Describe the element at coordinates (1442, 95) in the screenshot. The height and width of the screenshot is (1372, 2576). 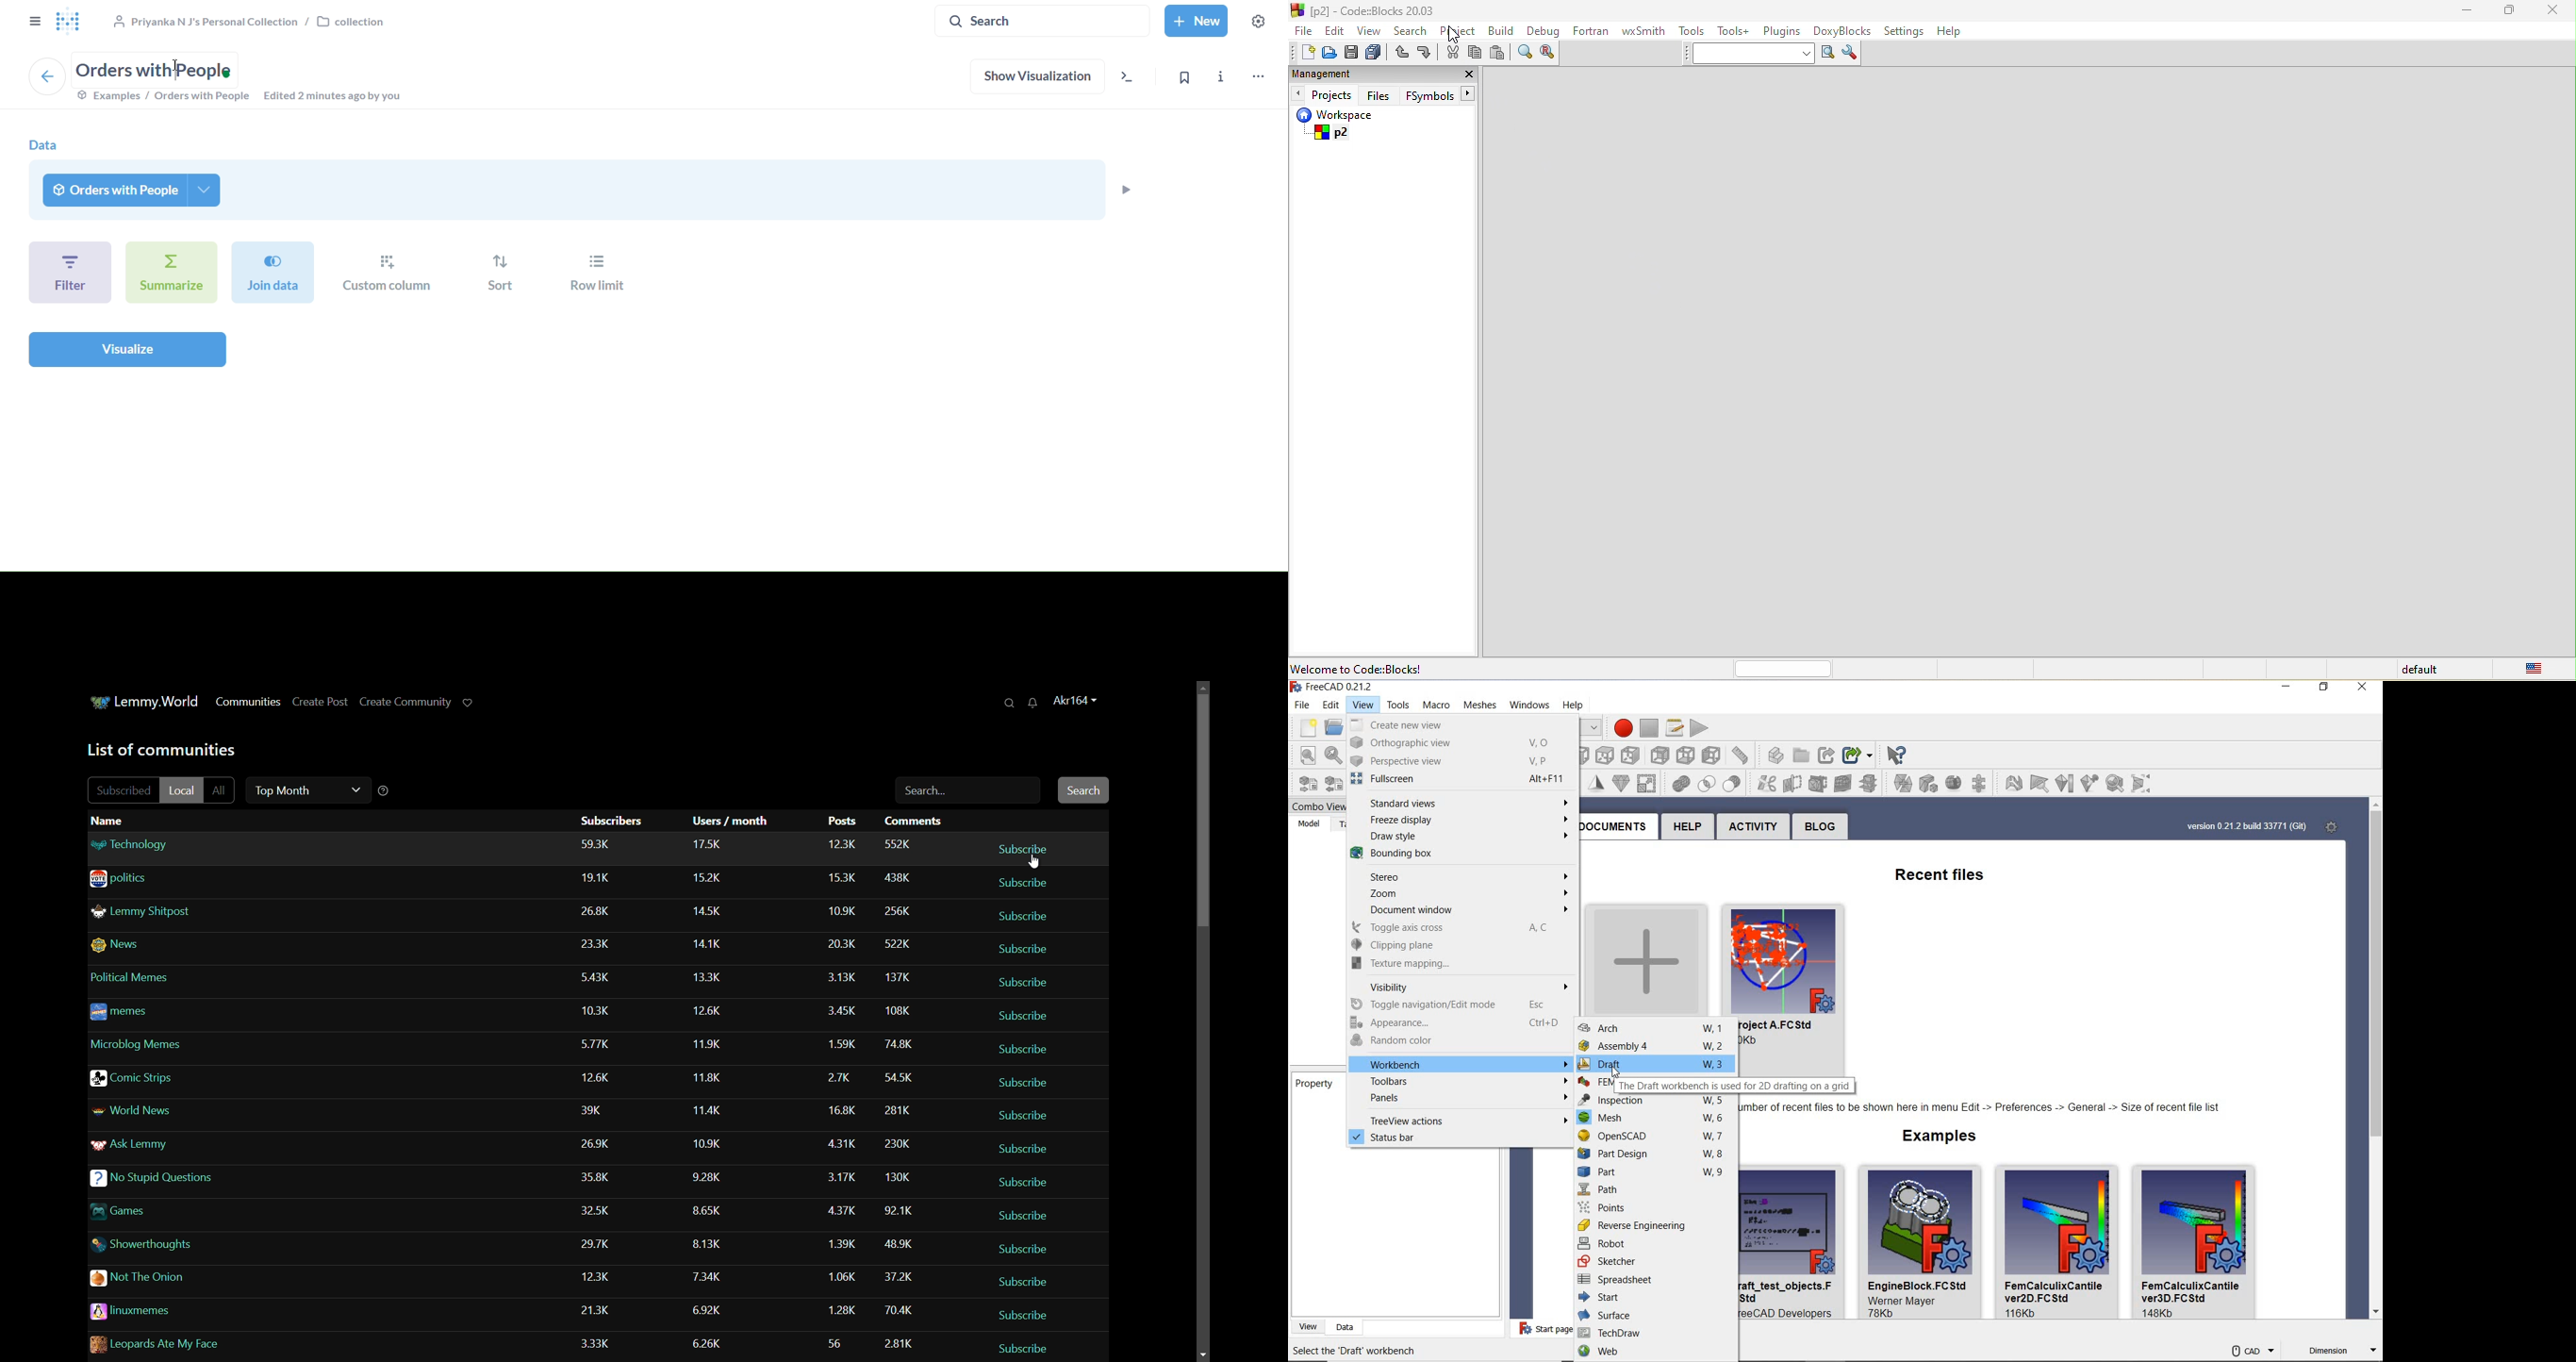
I see `FSymbols` at that location.